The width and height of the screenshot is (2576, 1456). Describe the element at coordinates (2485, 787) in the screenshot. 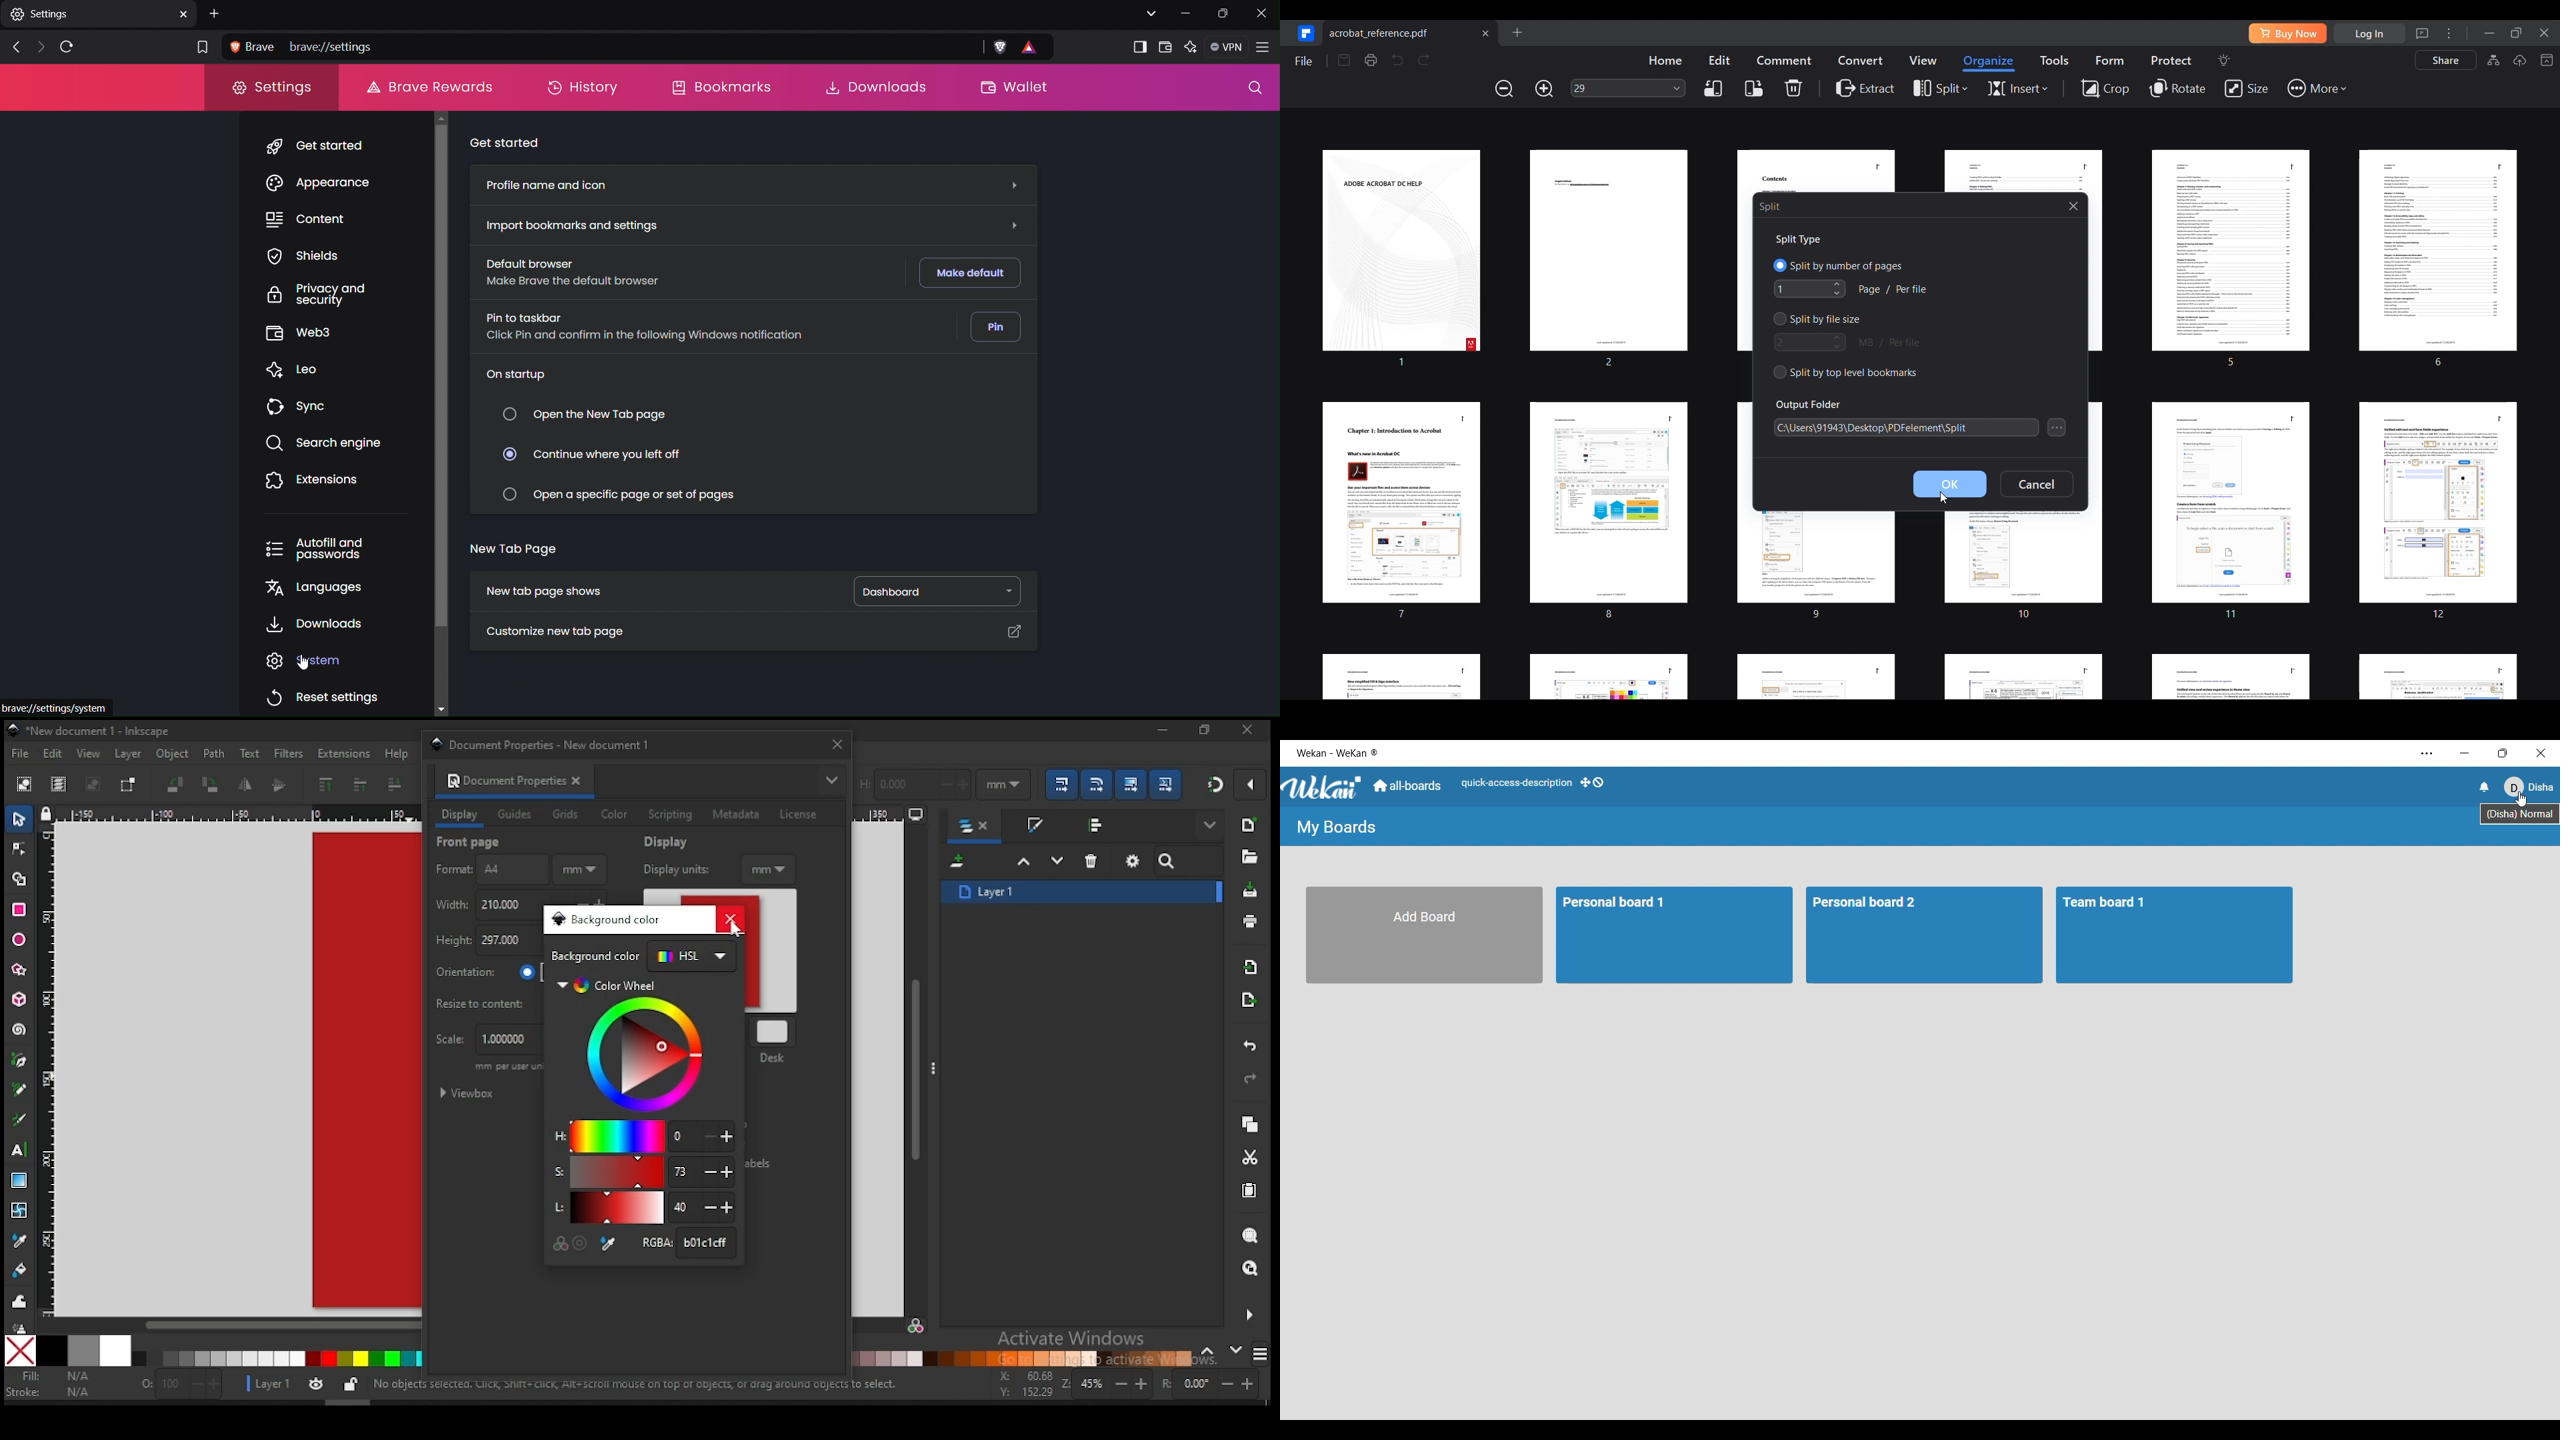

I see `Notifications` at that location.